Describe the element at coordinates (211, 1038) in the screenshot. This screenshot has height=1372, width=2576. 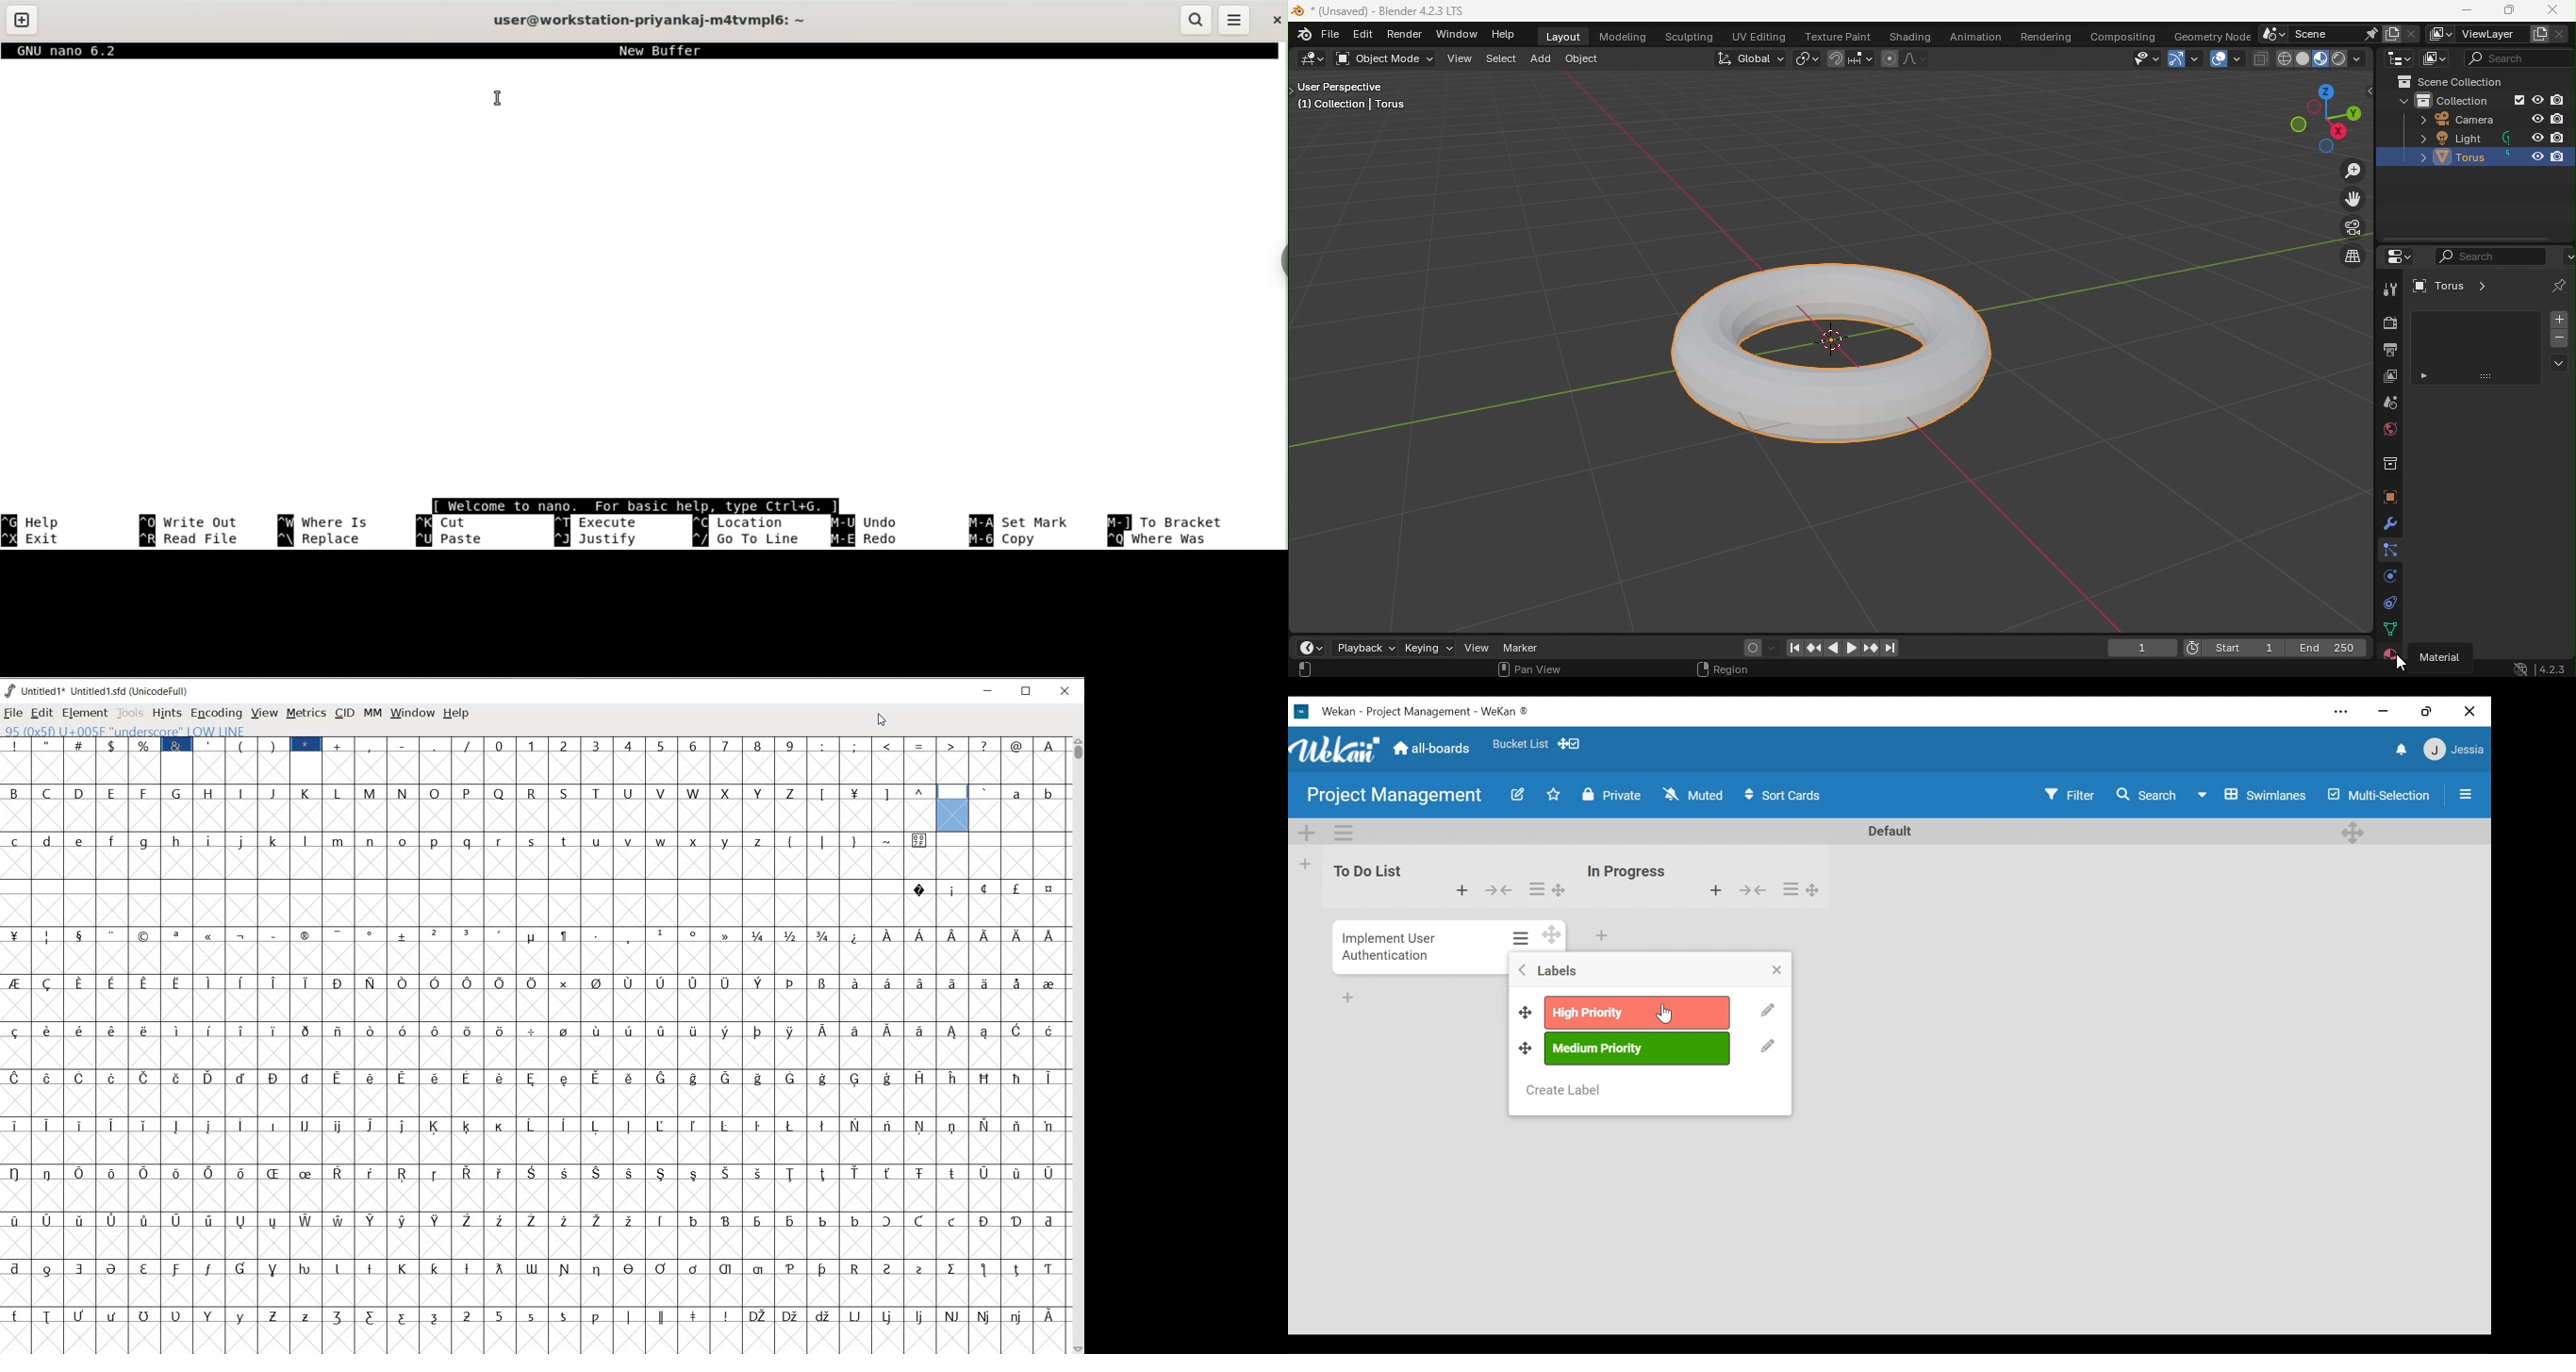
I see `GLYPHY CHARACTERS` at that location.